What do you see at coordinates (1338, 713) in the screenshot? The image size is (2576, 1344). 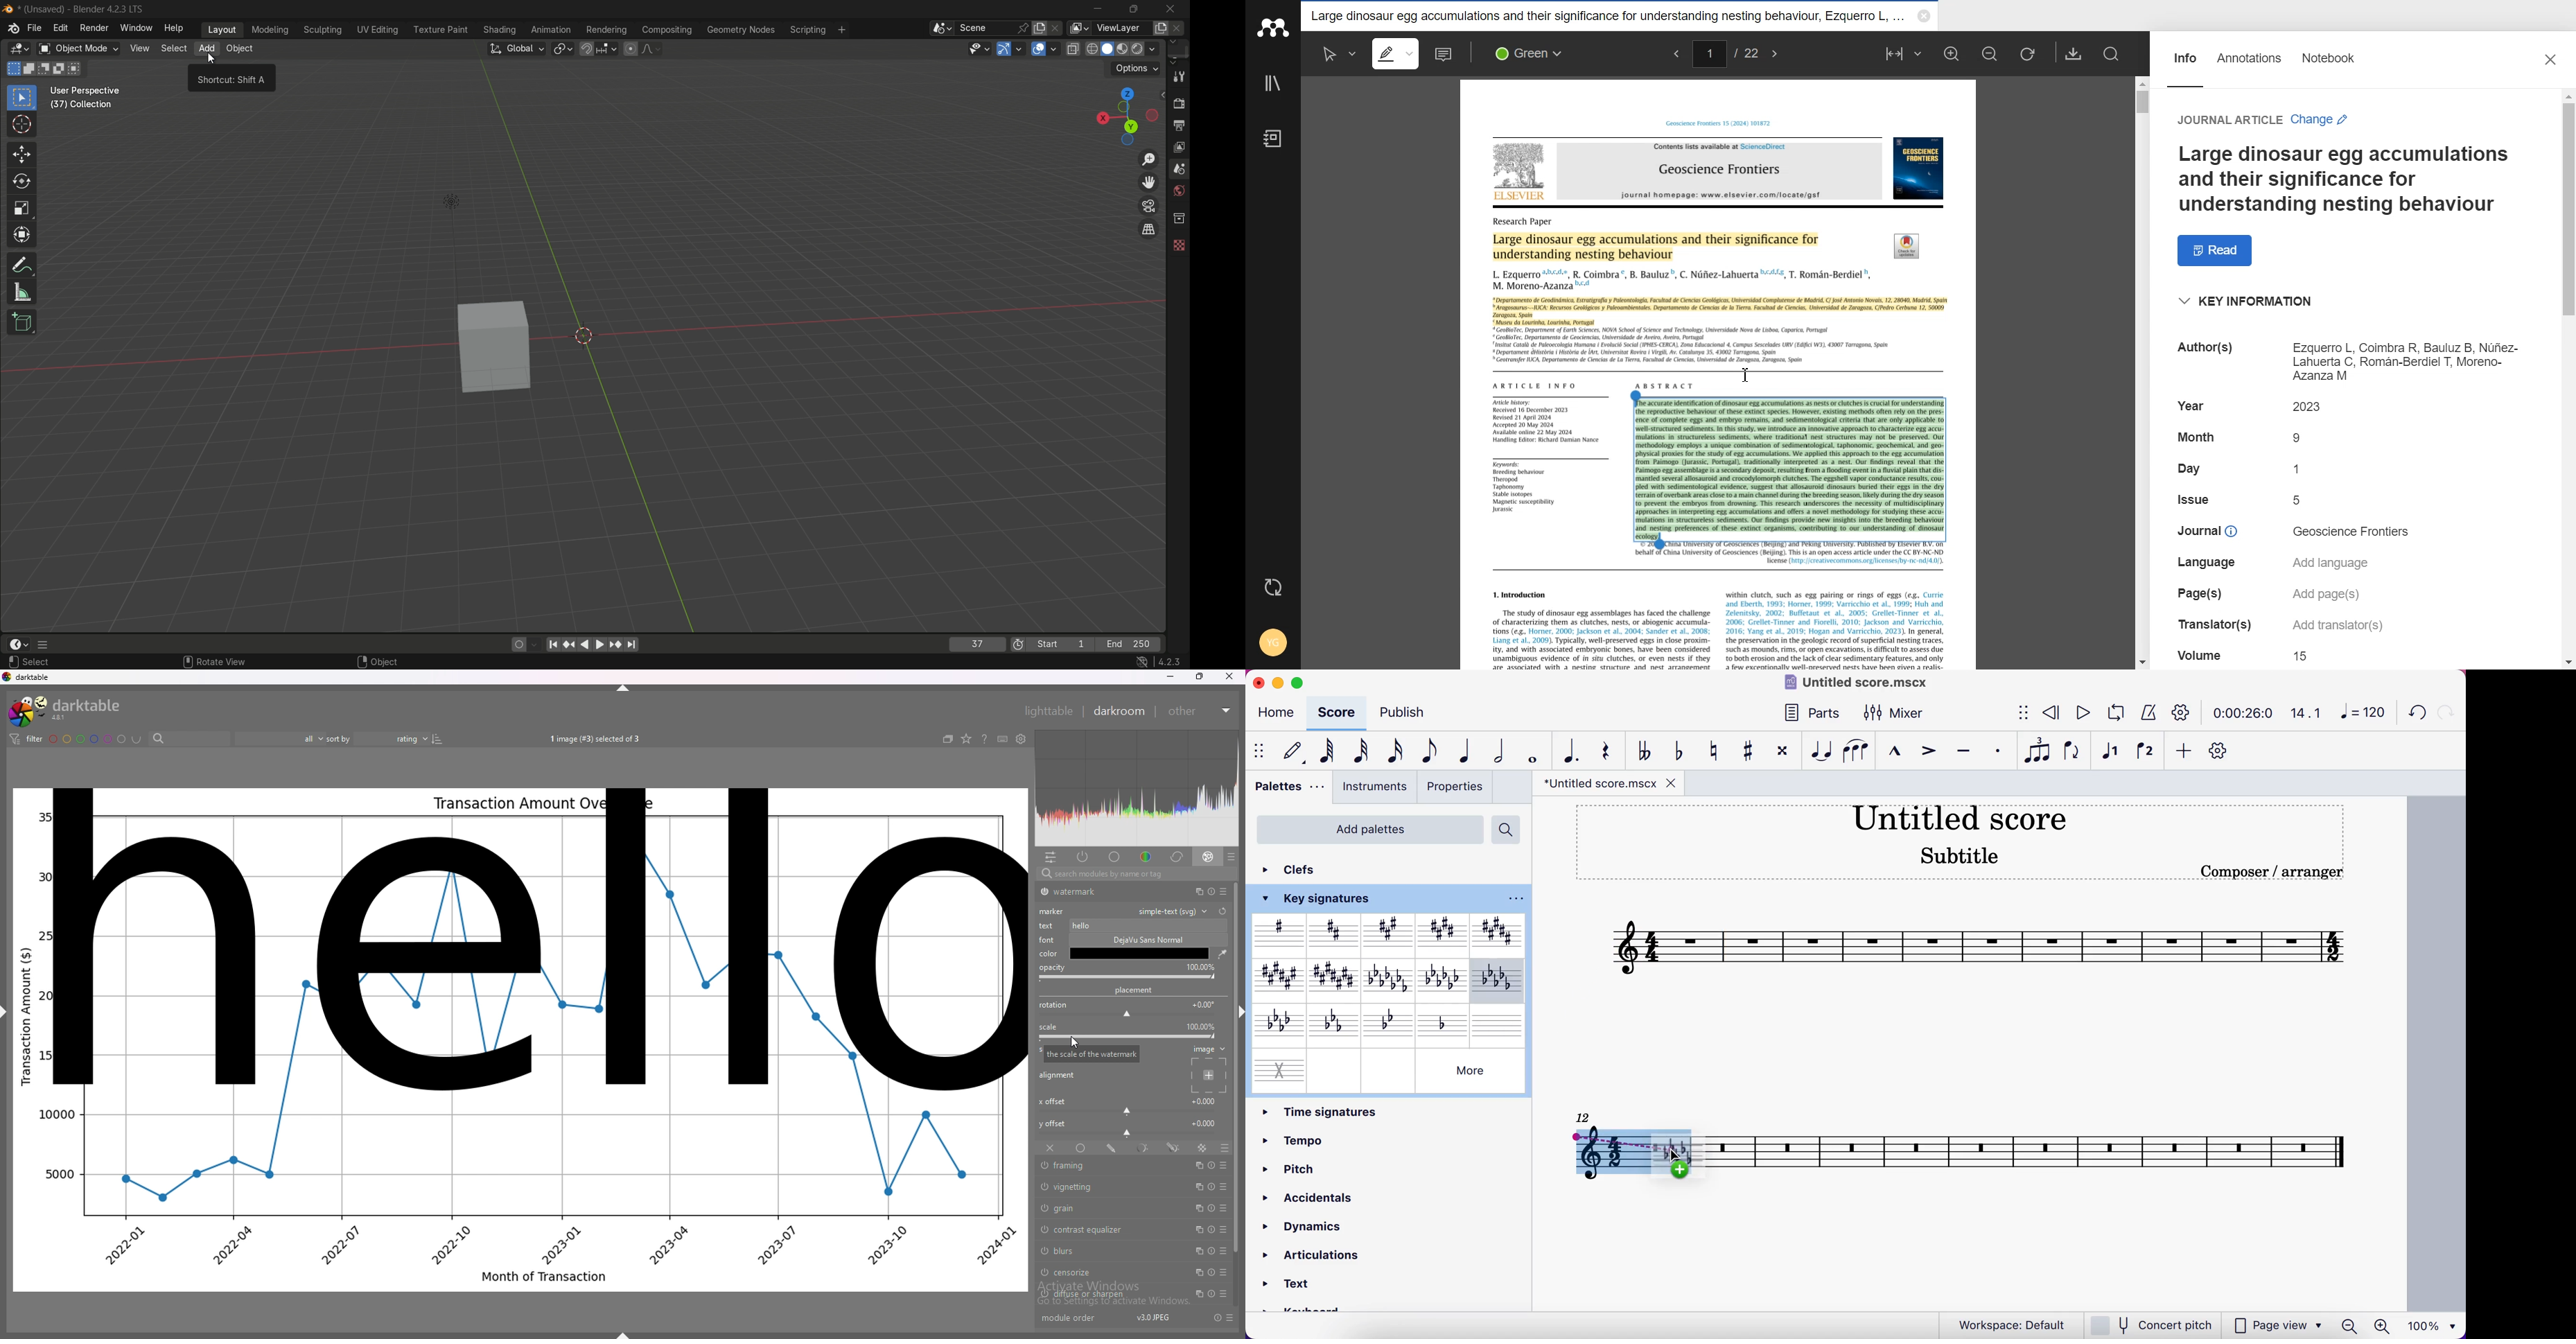 I see `score` at bounding box center [1338, 713].